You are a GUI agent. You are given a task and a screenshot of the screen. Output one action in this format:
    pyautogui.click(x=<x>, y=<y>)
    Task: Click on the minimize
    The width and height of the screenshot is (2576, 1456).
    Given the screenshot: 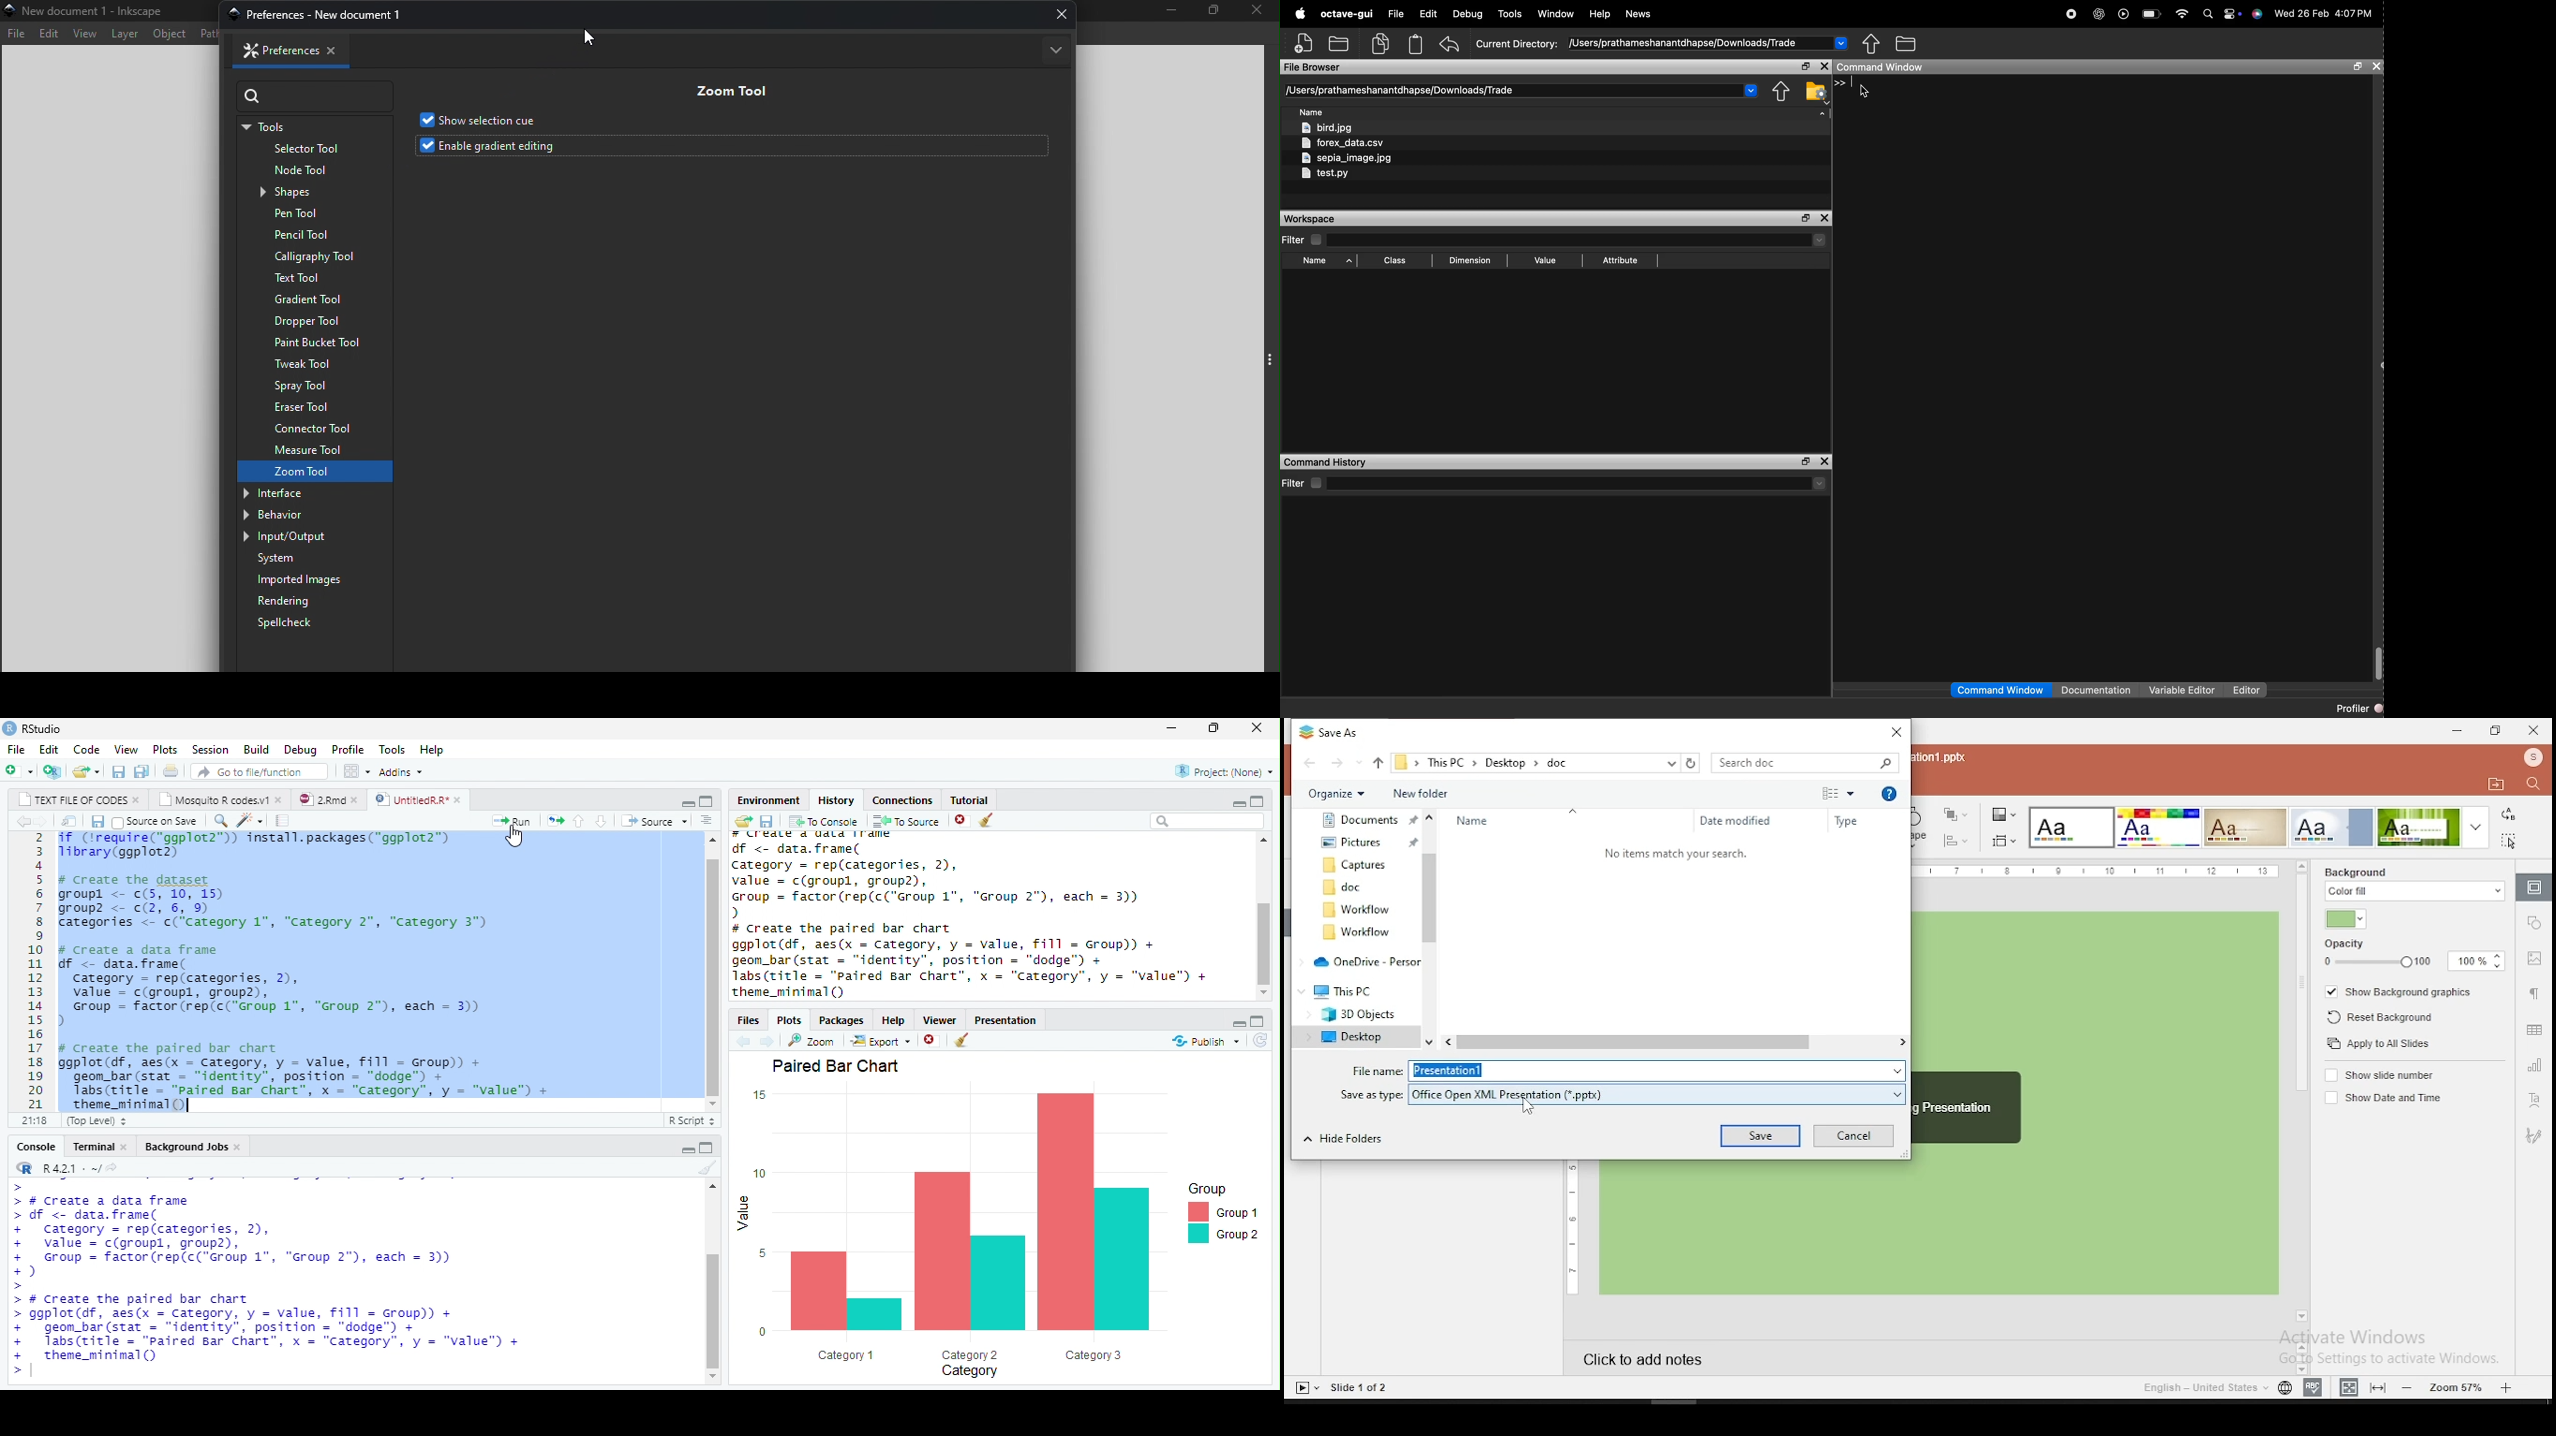 What is the action you would take?
    pyautogui.click(x=1171, y=727)
    